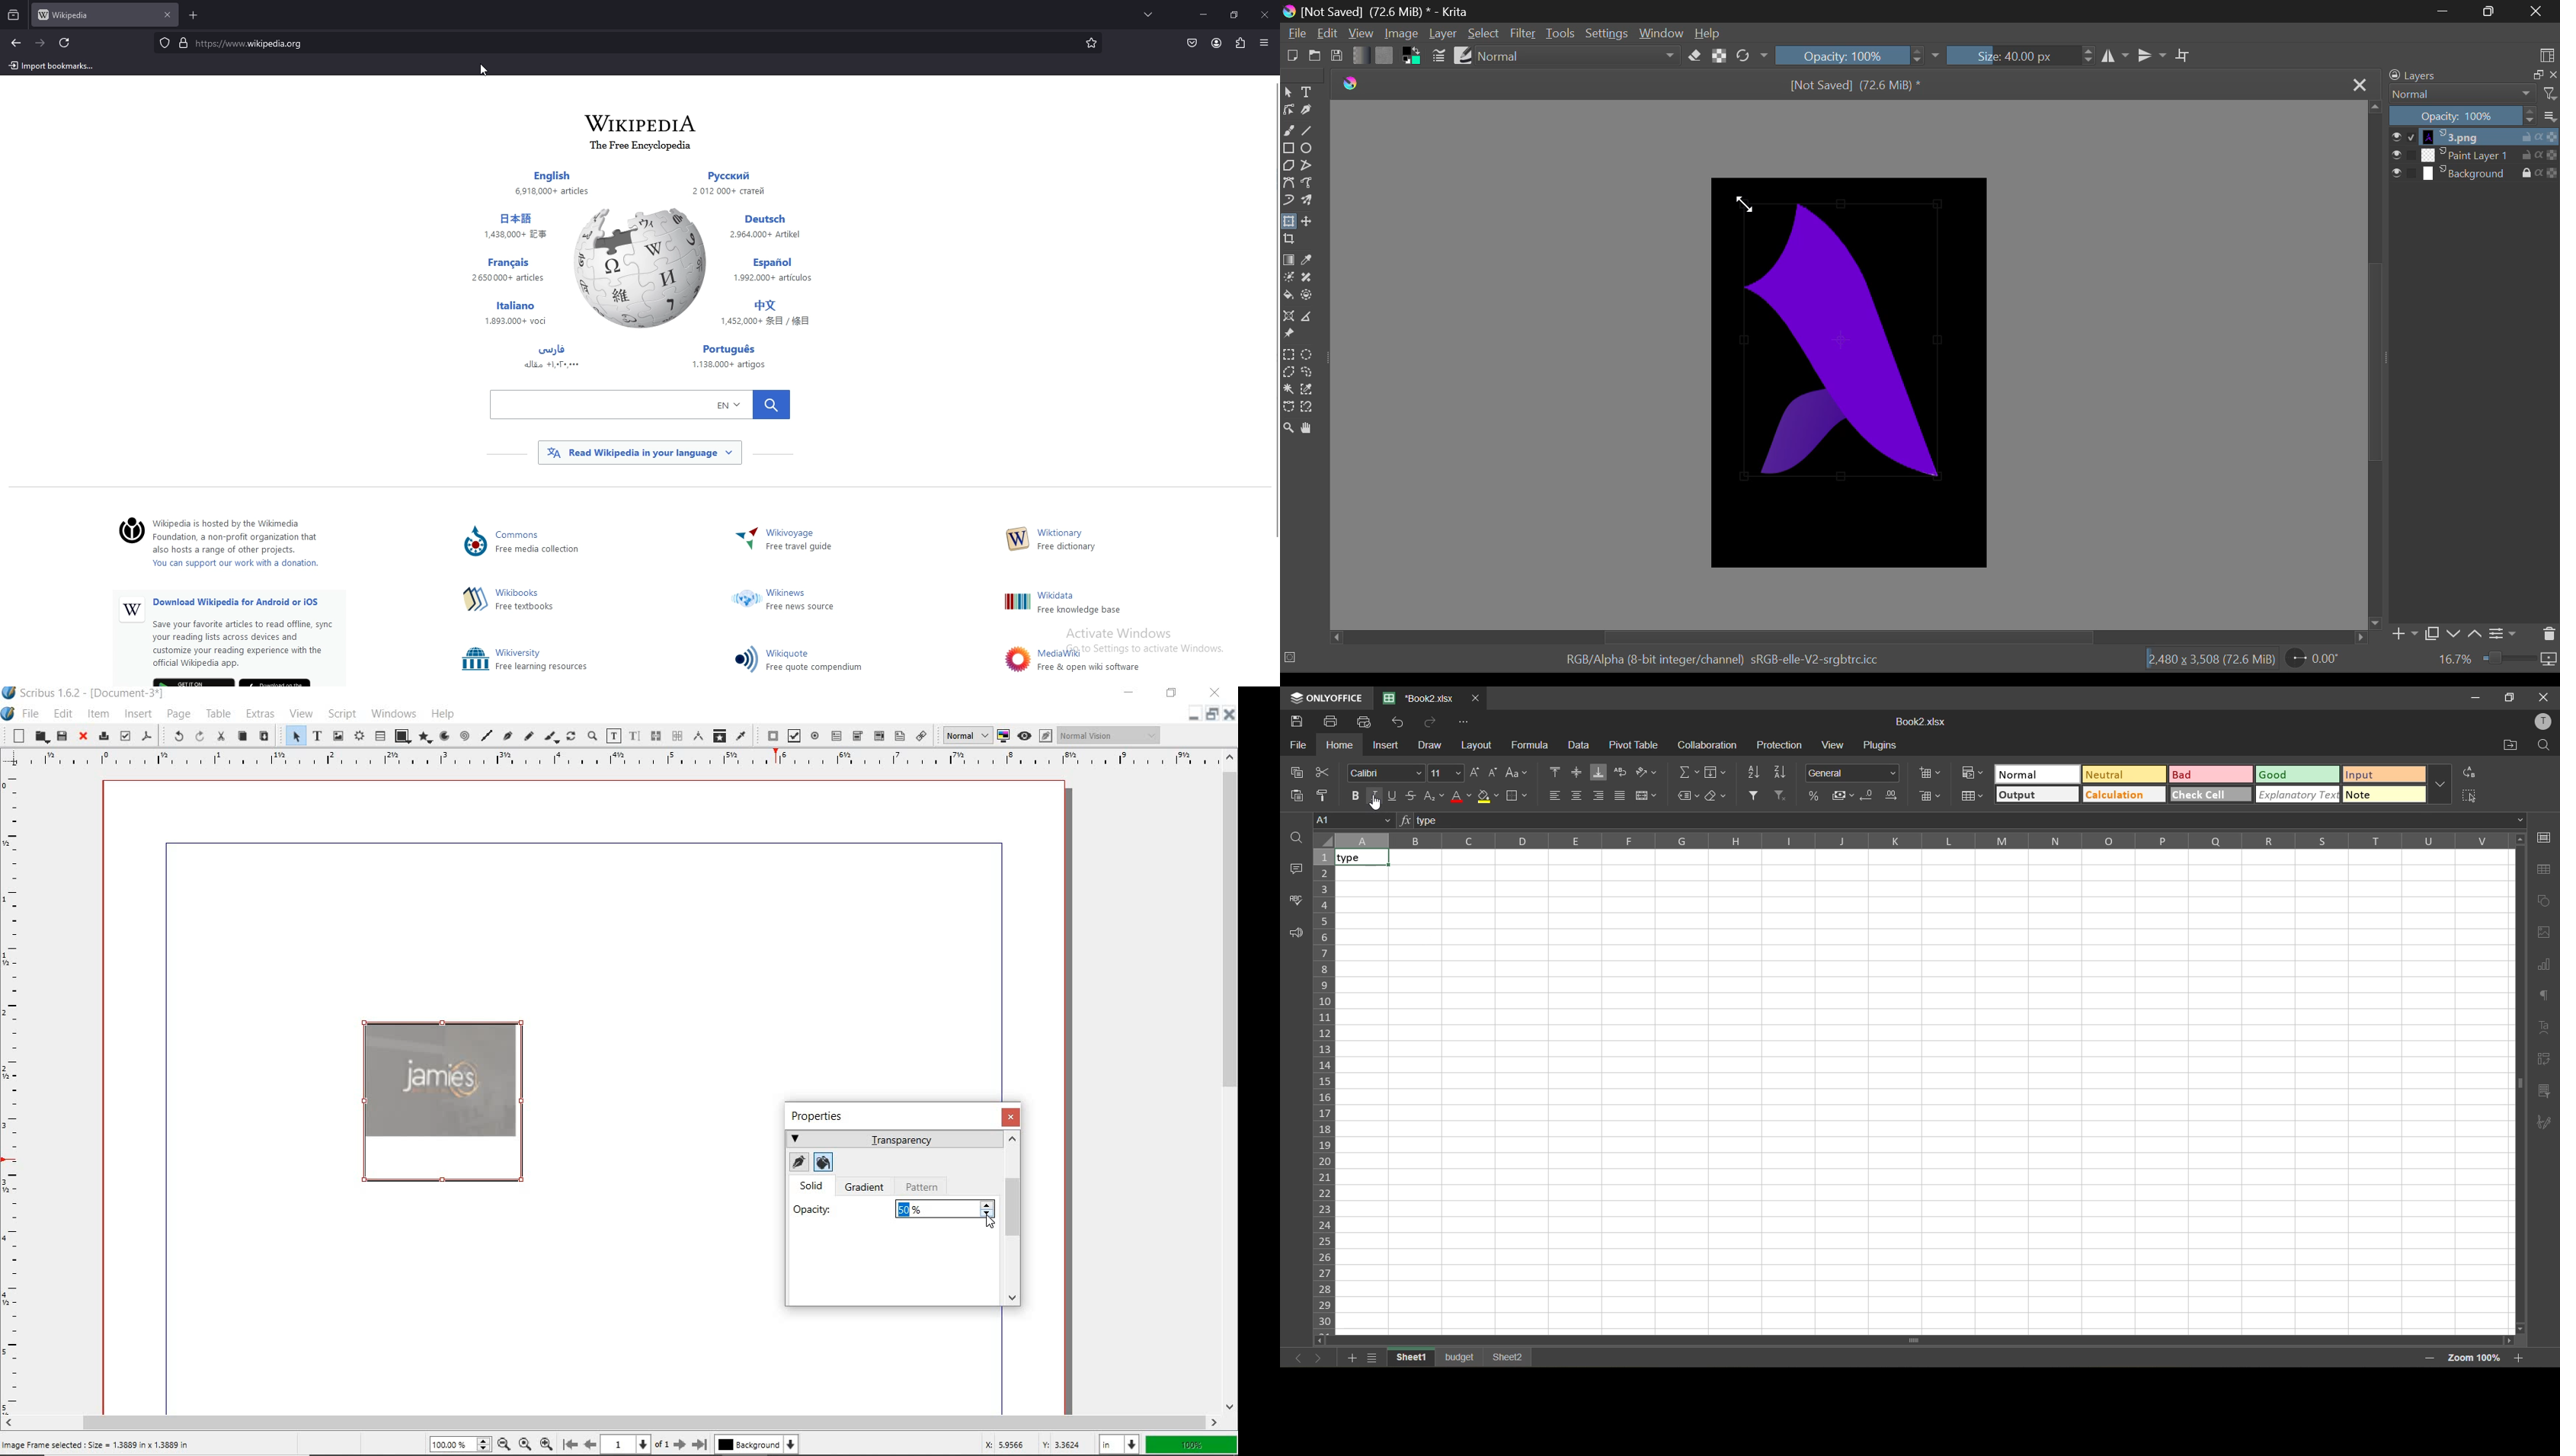 The width and height of the screenshot is (2576, 1456). I want to click on Freehand Path Tool, so click(1311, 184).